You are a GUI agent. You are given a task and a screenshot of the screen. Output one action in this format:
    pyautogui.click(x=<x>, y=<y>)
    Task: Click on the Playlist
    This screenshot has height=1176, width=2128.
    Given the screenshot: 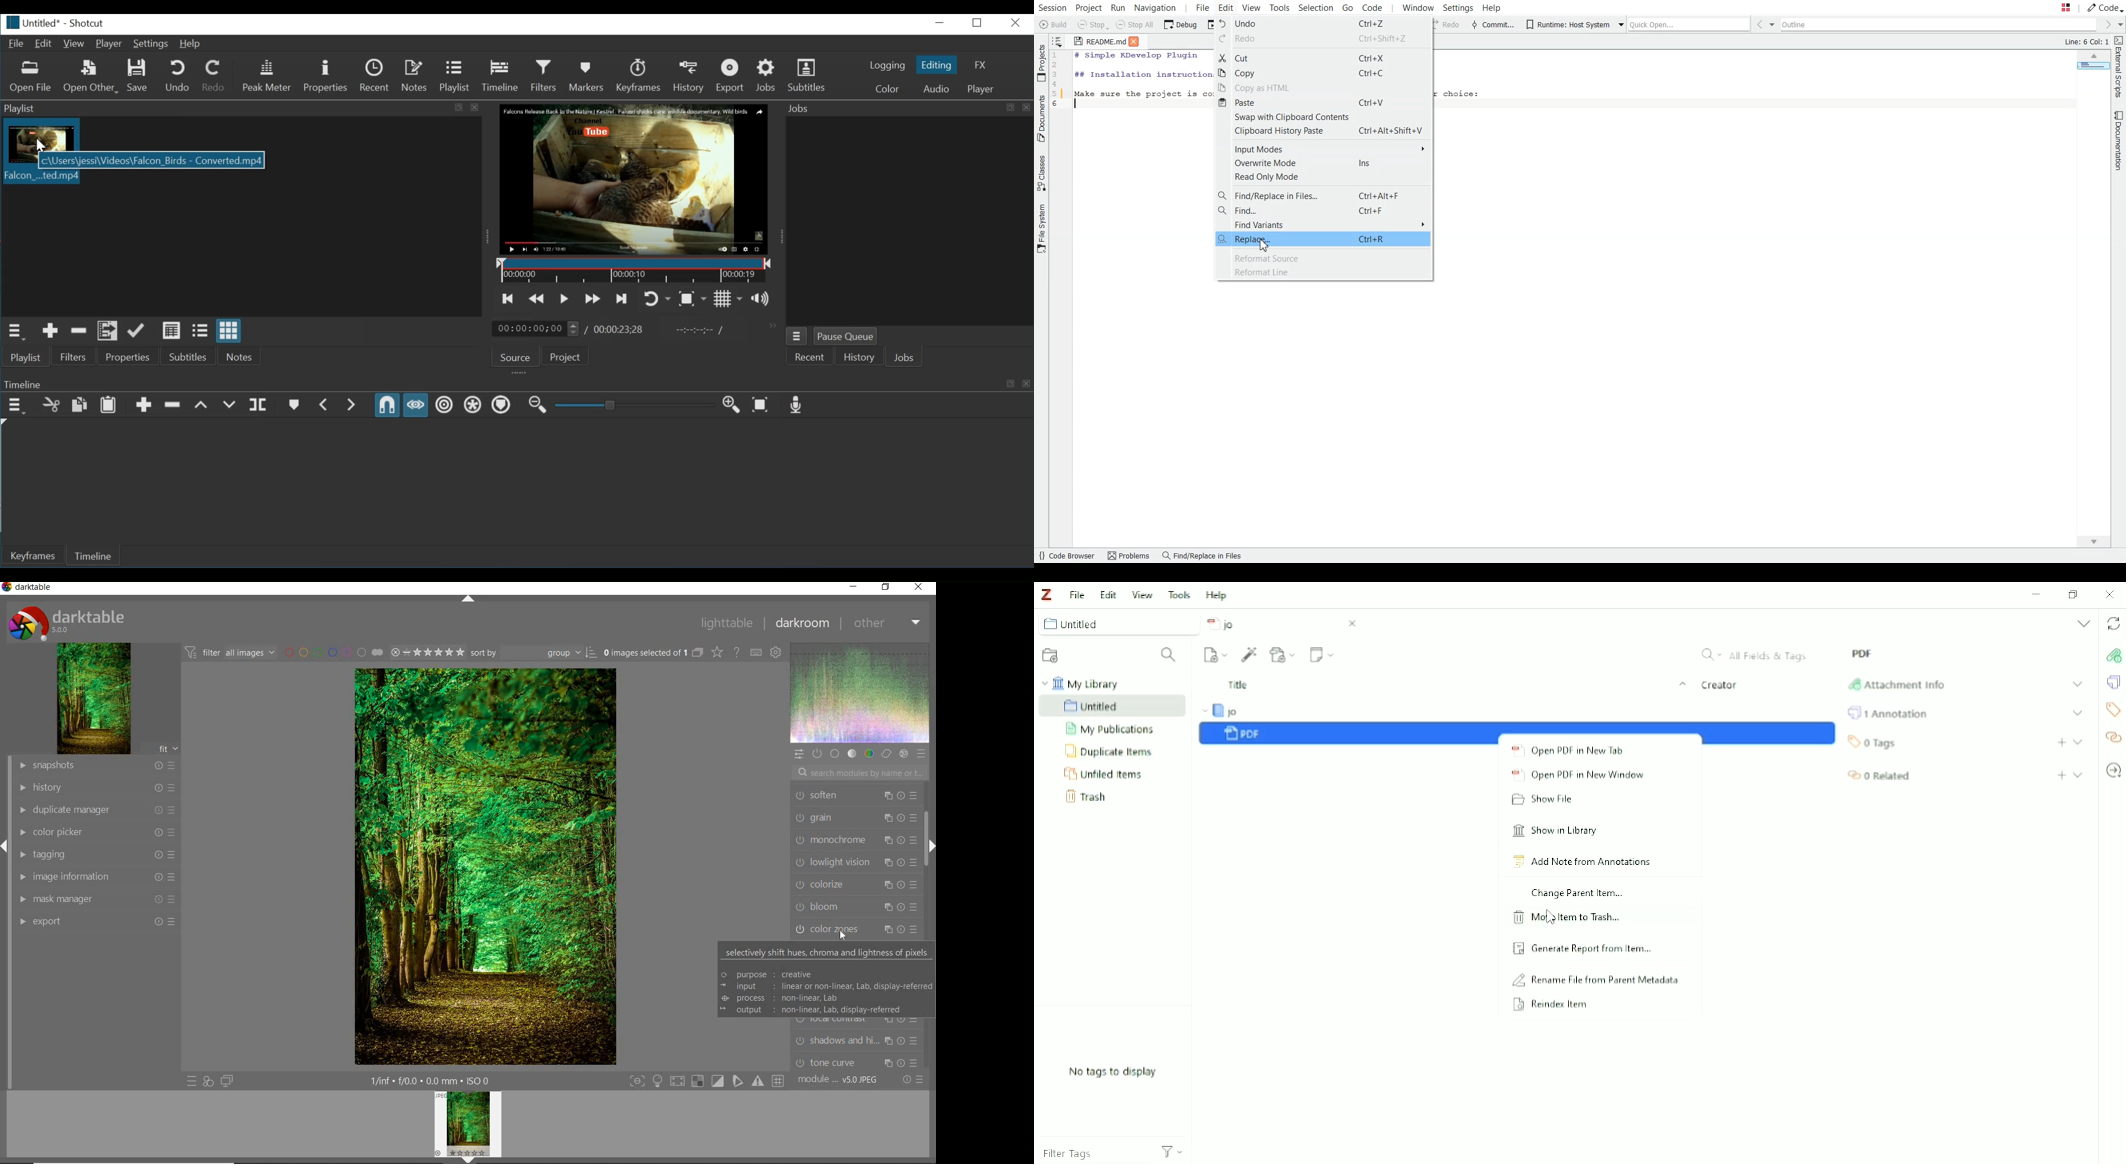 What is the action you would take?
    pyautogui.click(x=27, y=357)
    